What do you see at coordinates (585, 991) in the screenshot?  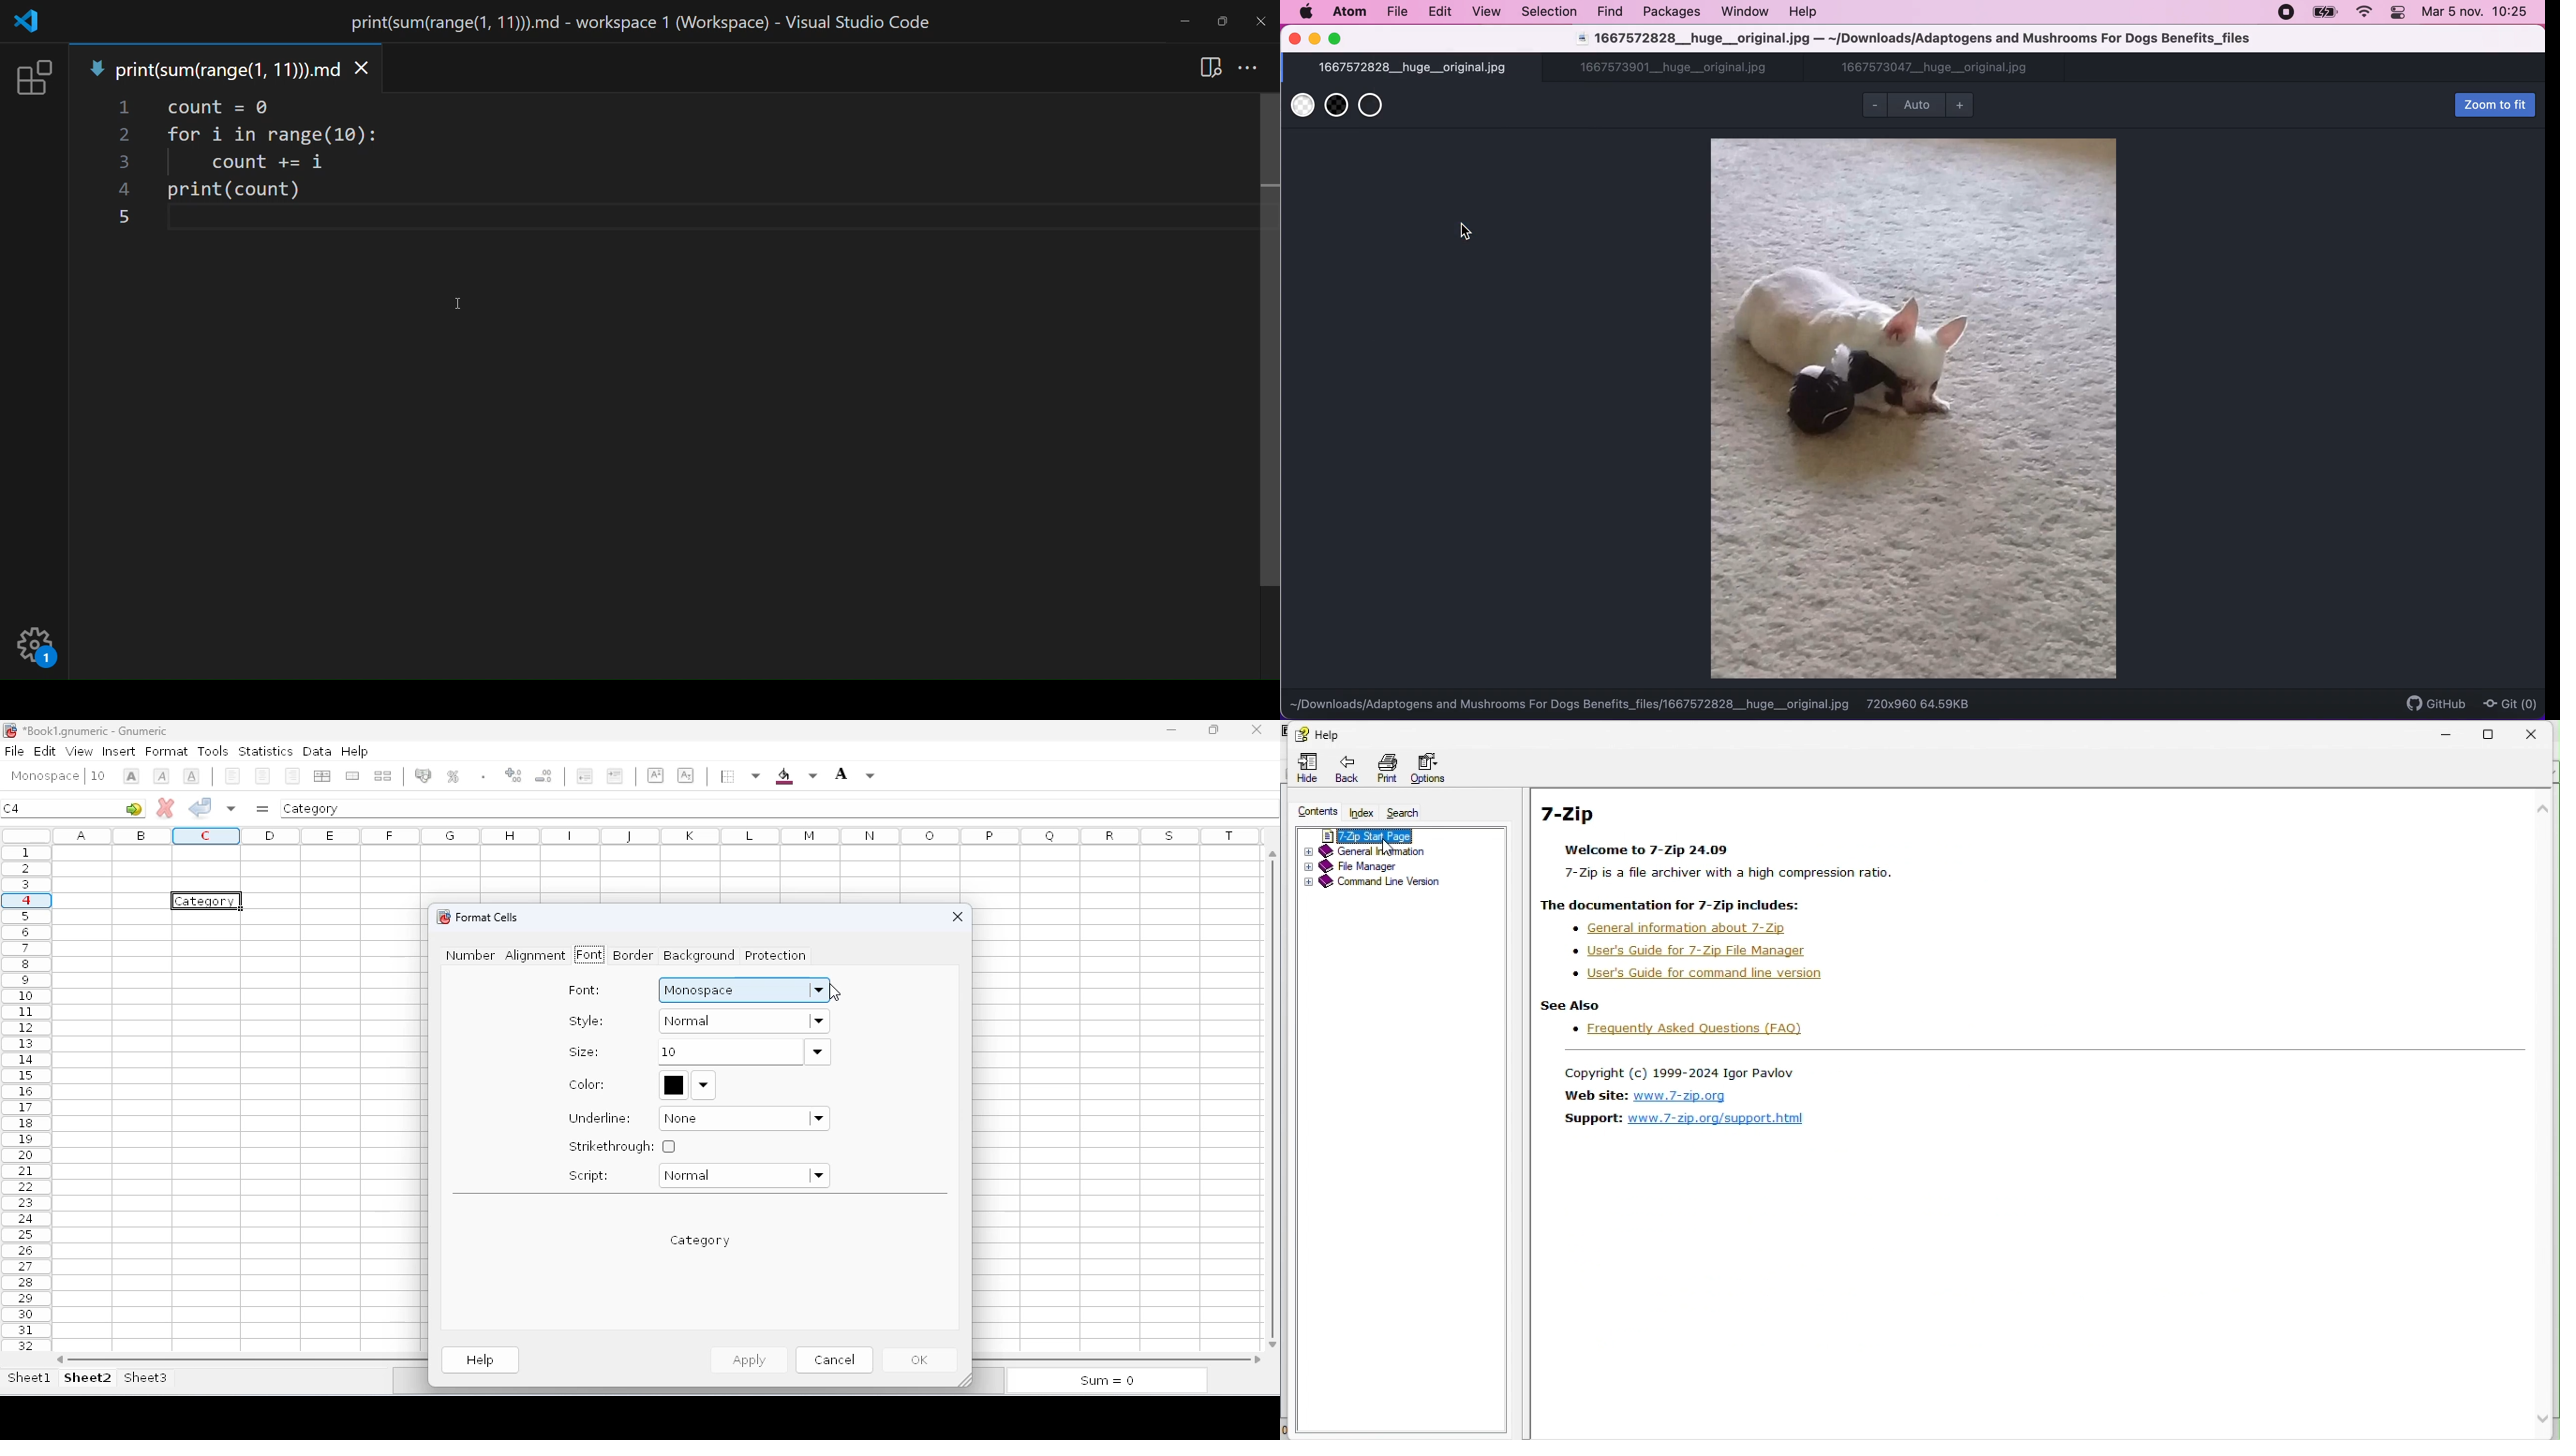 I see `font:` at bounding box center [585, 991].